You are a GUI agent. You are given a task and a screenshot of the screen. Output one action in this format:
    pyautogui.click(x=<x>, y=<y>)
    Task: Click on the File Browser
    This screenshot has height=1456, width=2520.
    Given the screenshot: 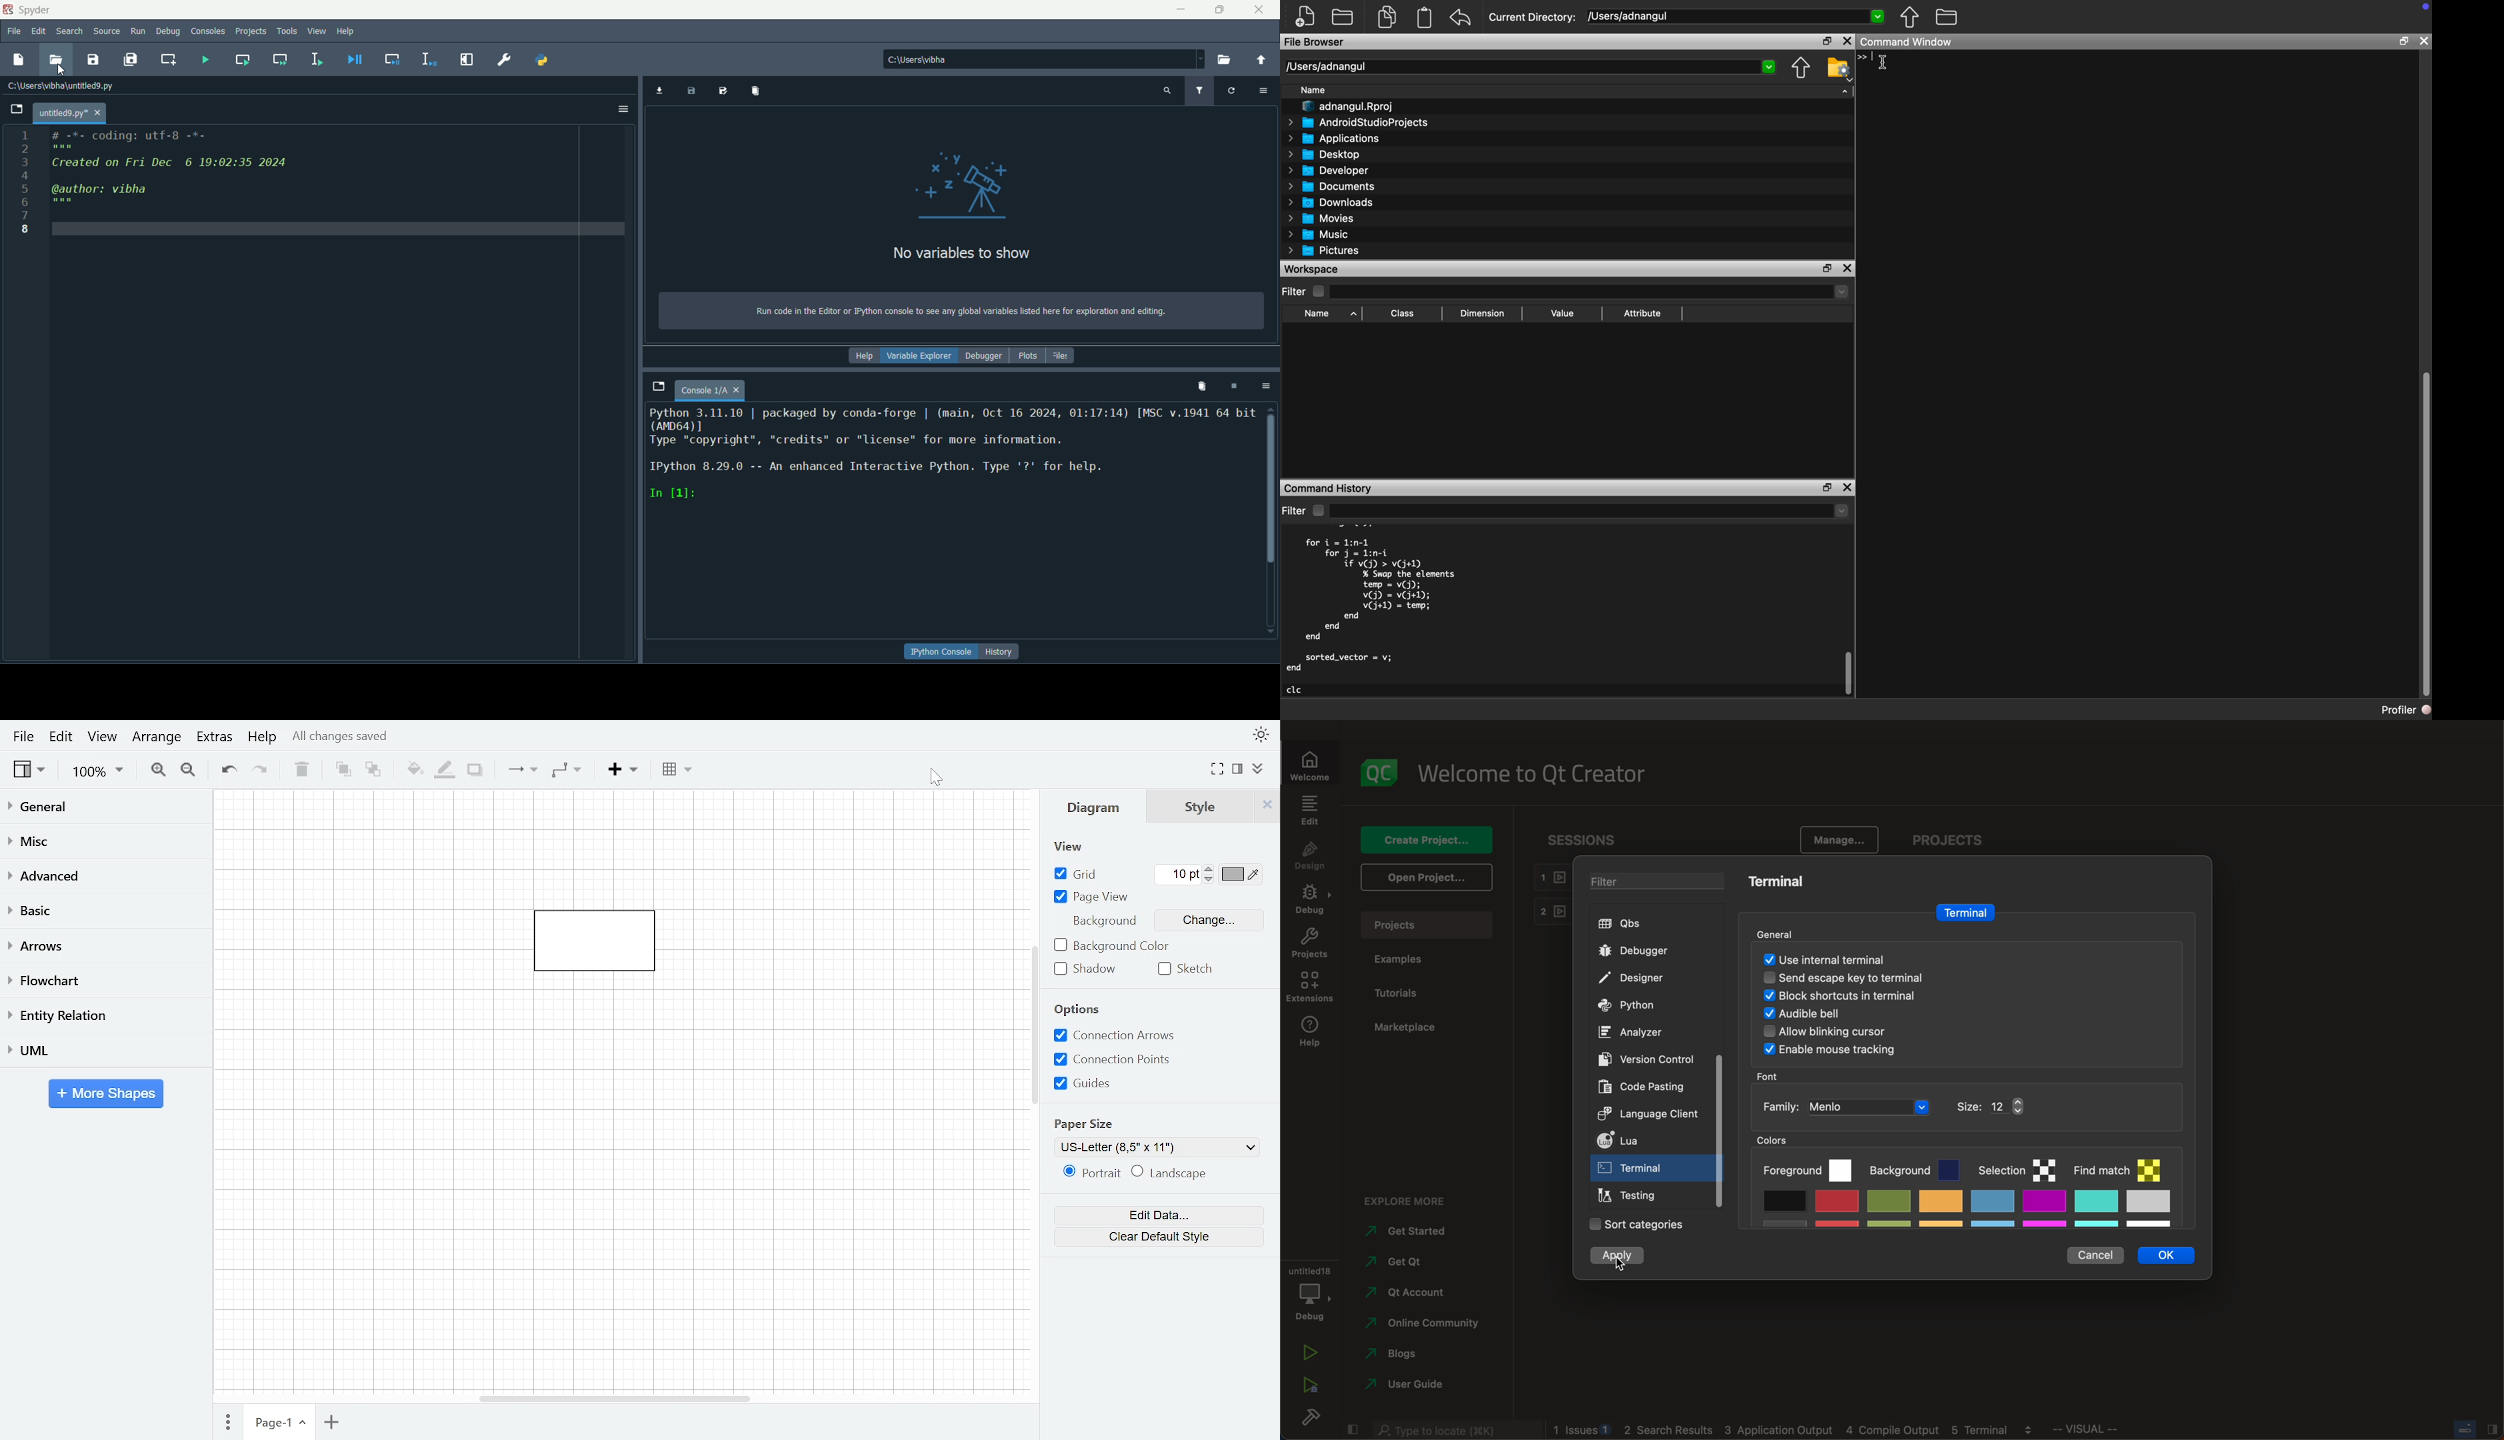 What is the action you would take?
    pyautogui.click(x=1317, y=42)
    